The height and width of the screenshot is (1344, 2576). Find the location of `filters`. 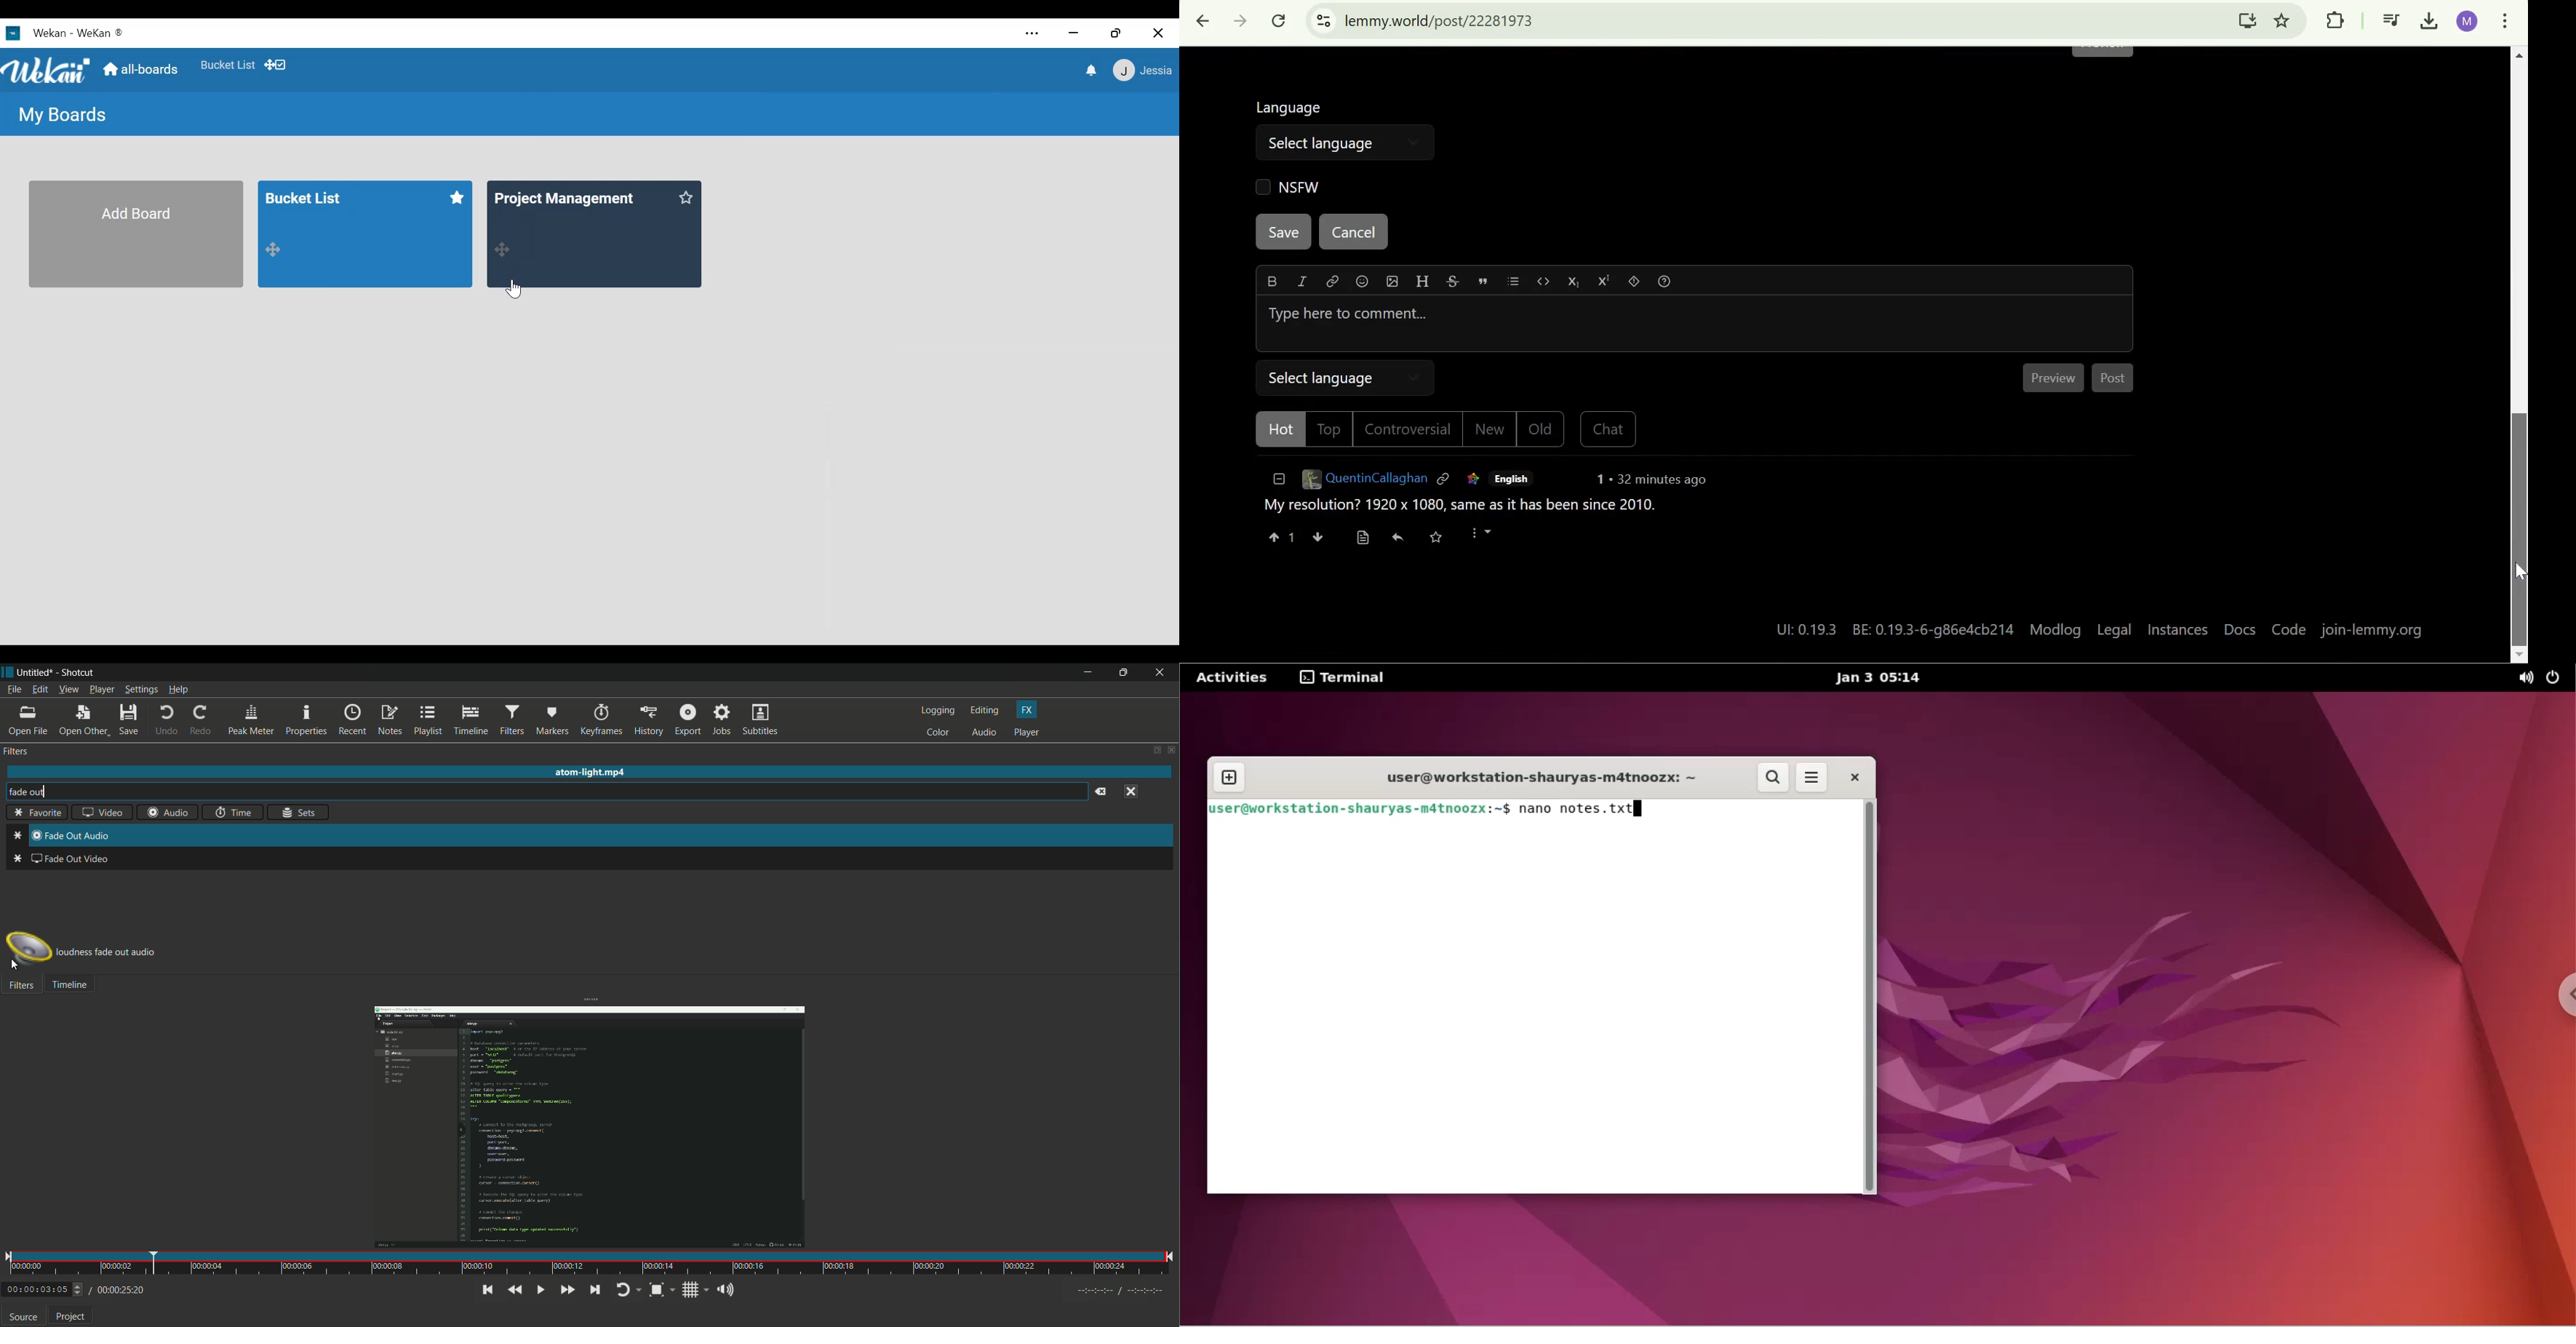

filters is located at coordinates (512, 720).